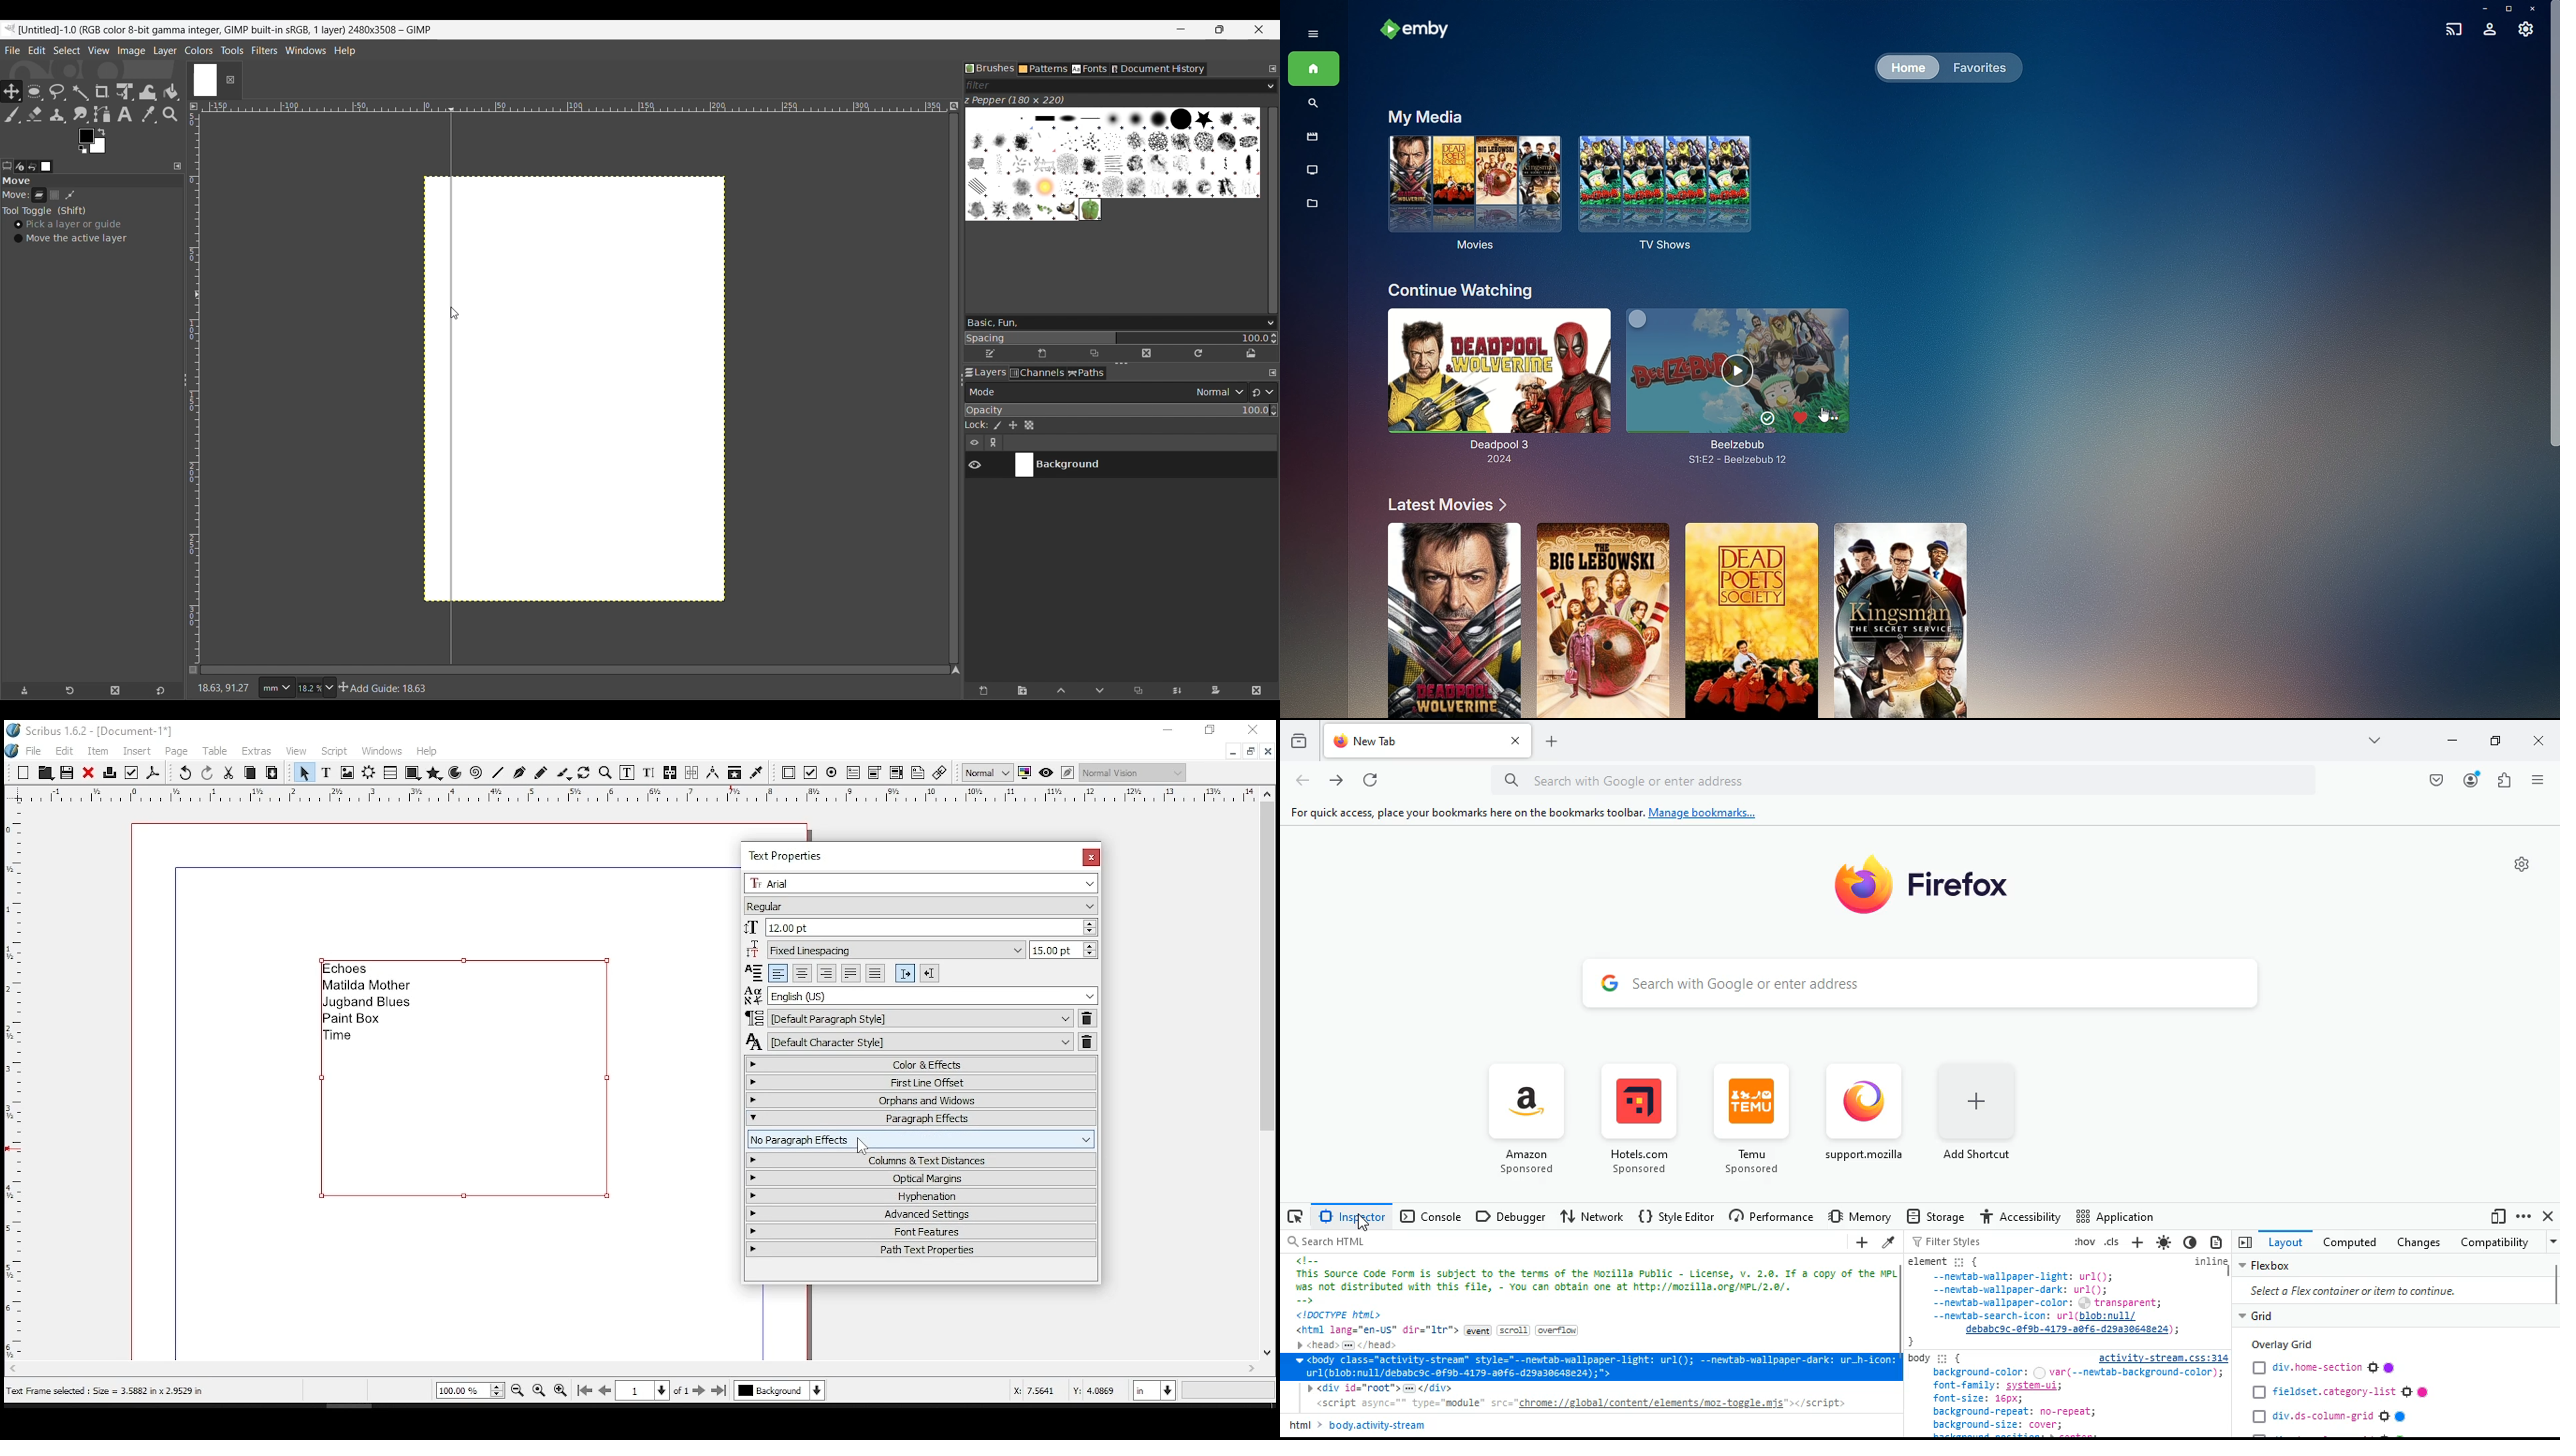 This screenshot has height=1456, width=2576. What do you see at coordinates (922, 1082) in the screenshot?
I see `first line offset` at bounding box center [922, 1082].